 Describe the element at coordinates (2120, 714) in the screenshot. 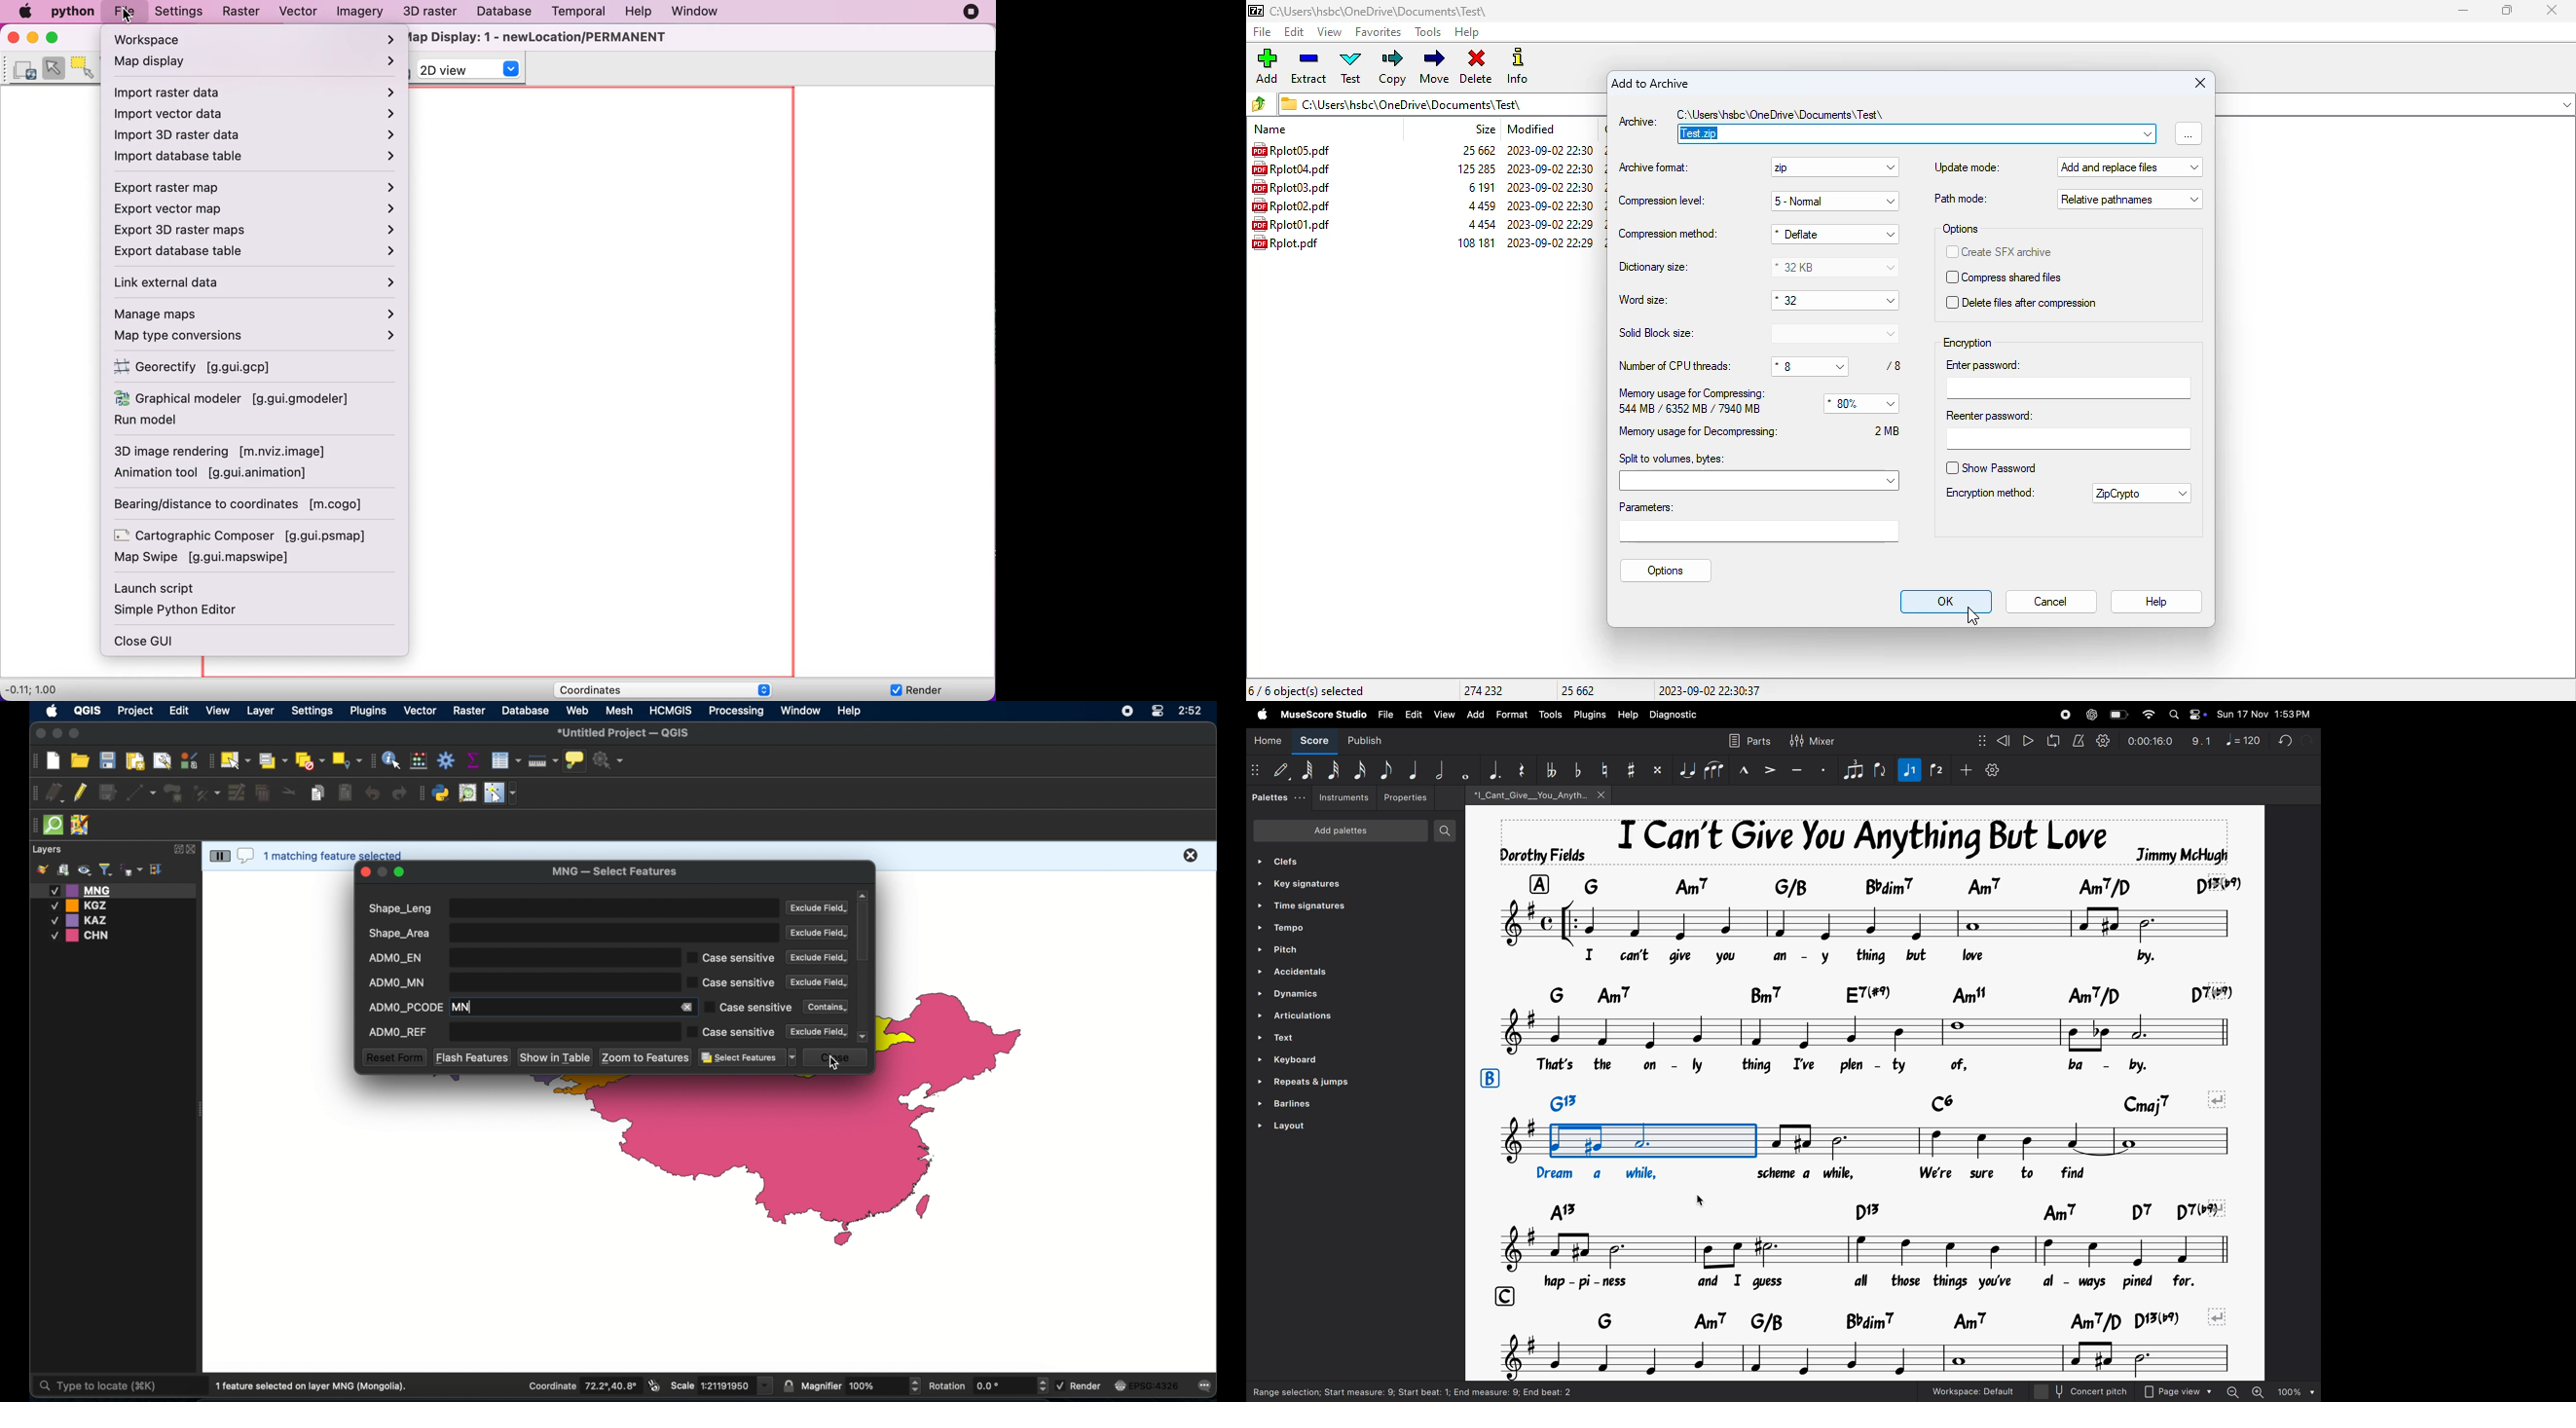

I see `battery` at that location.